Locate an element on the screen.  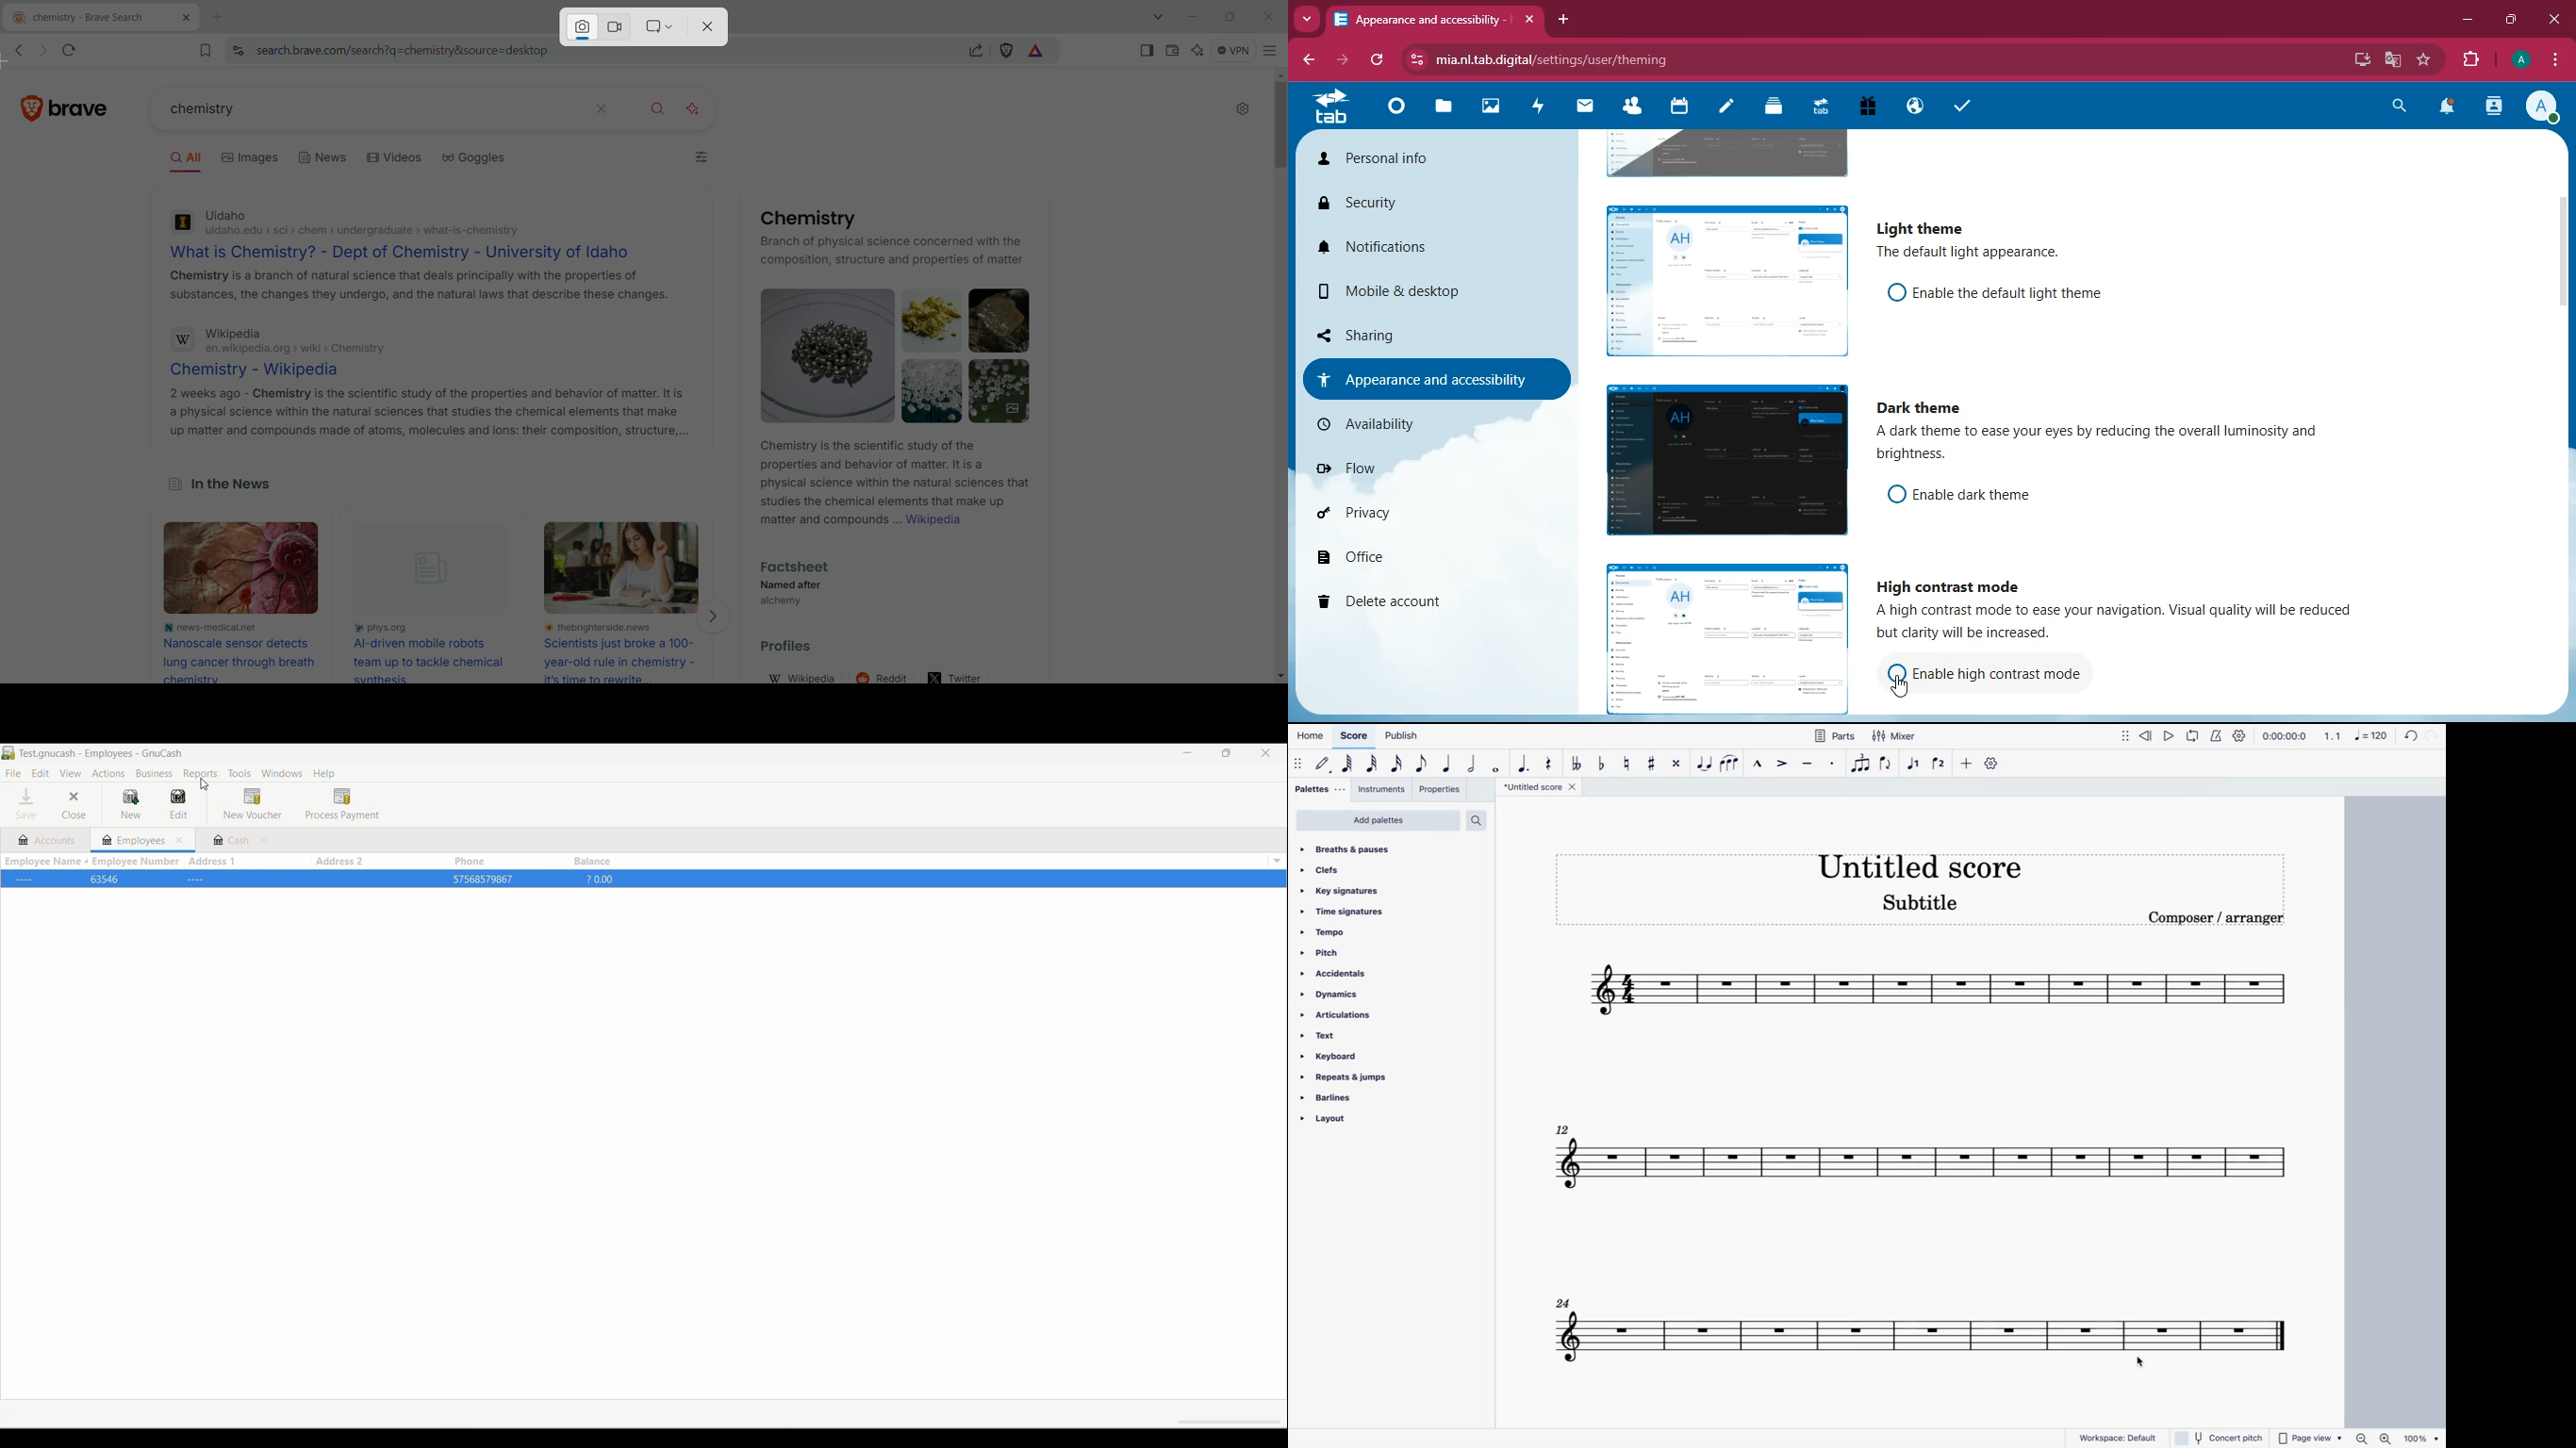
toggle sharp is located at coordinates (1651, 764).